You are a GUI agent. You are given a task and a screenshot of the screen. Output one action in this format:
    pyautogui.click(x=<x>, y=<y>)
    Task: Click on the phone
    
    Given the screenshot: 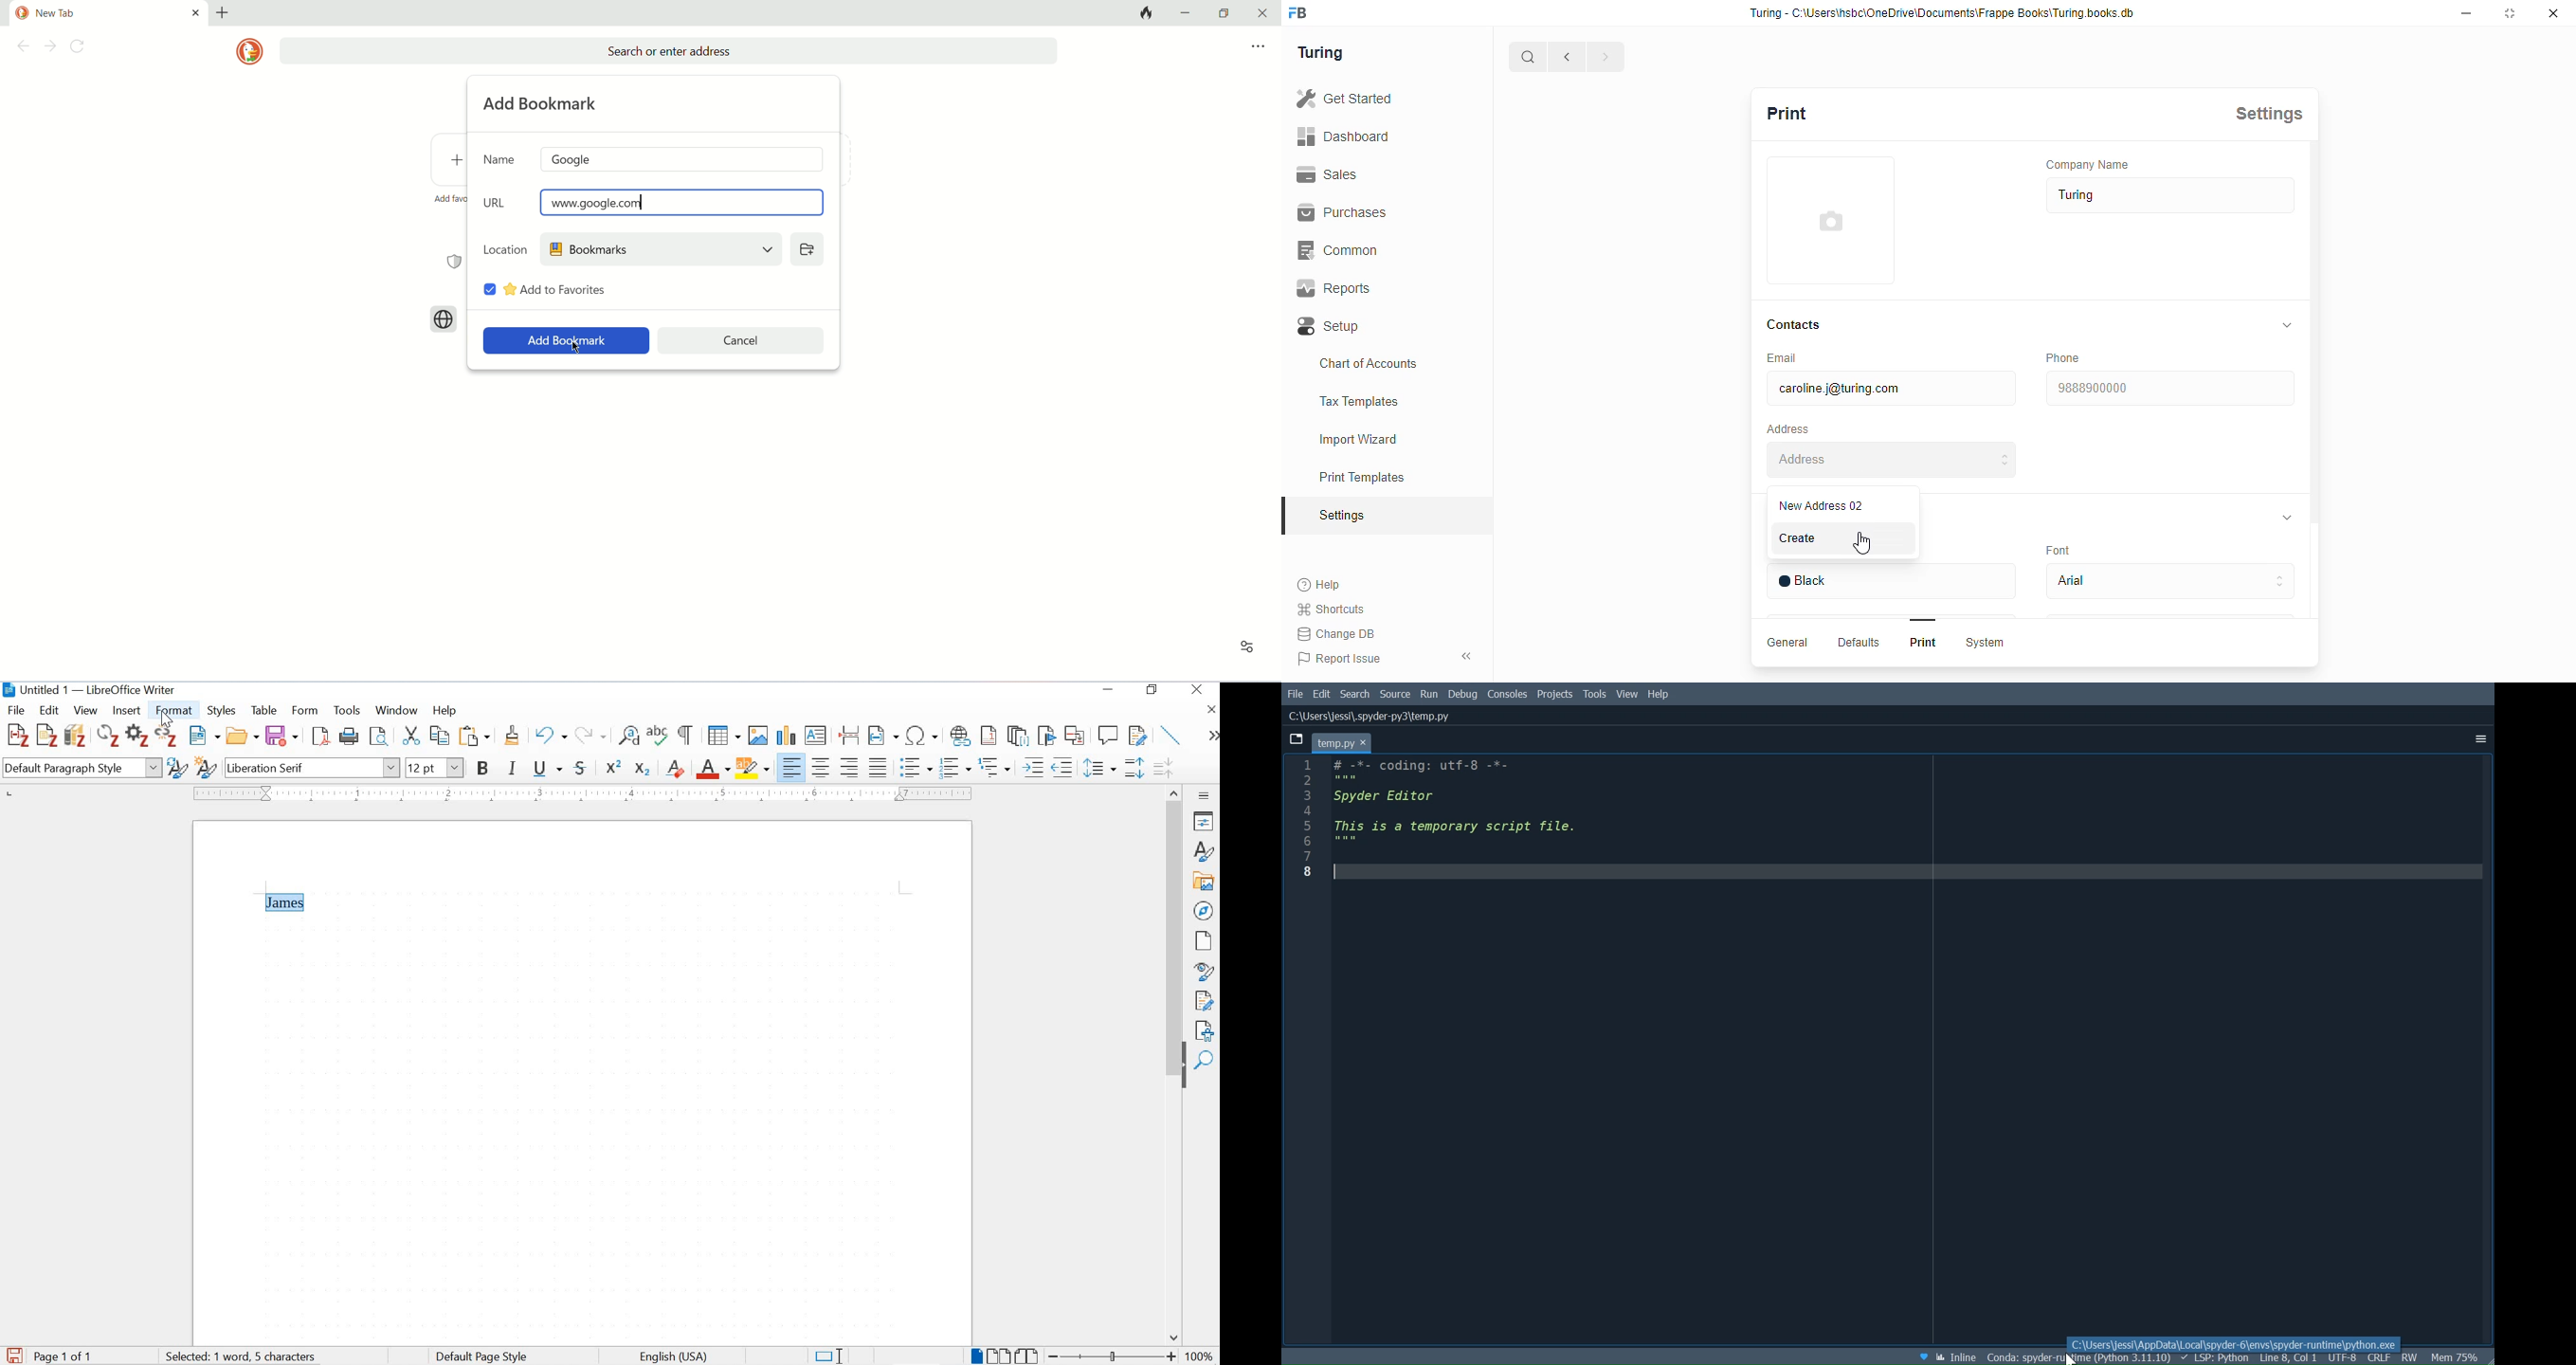 What is the action you would take?
    pyautogui.click(x=2064, y=357)
    